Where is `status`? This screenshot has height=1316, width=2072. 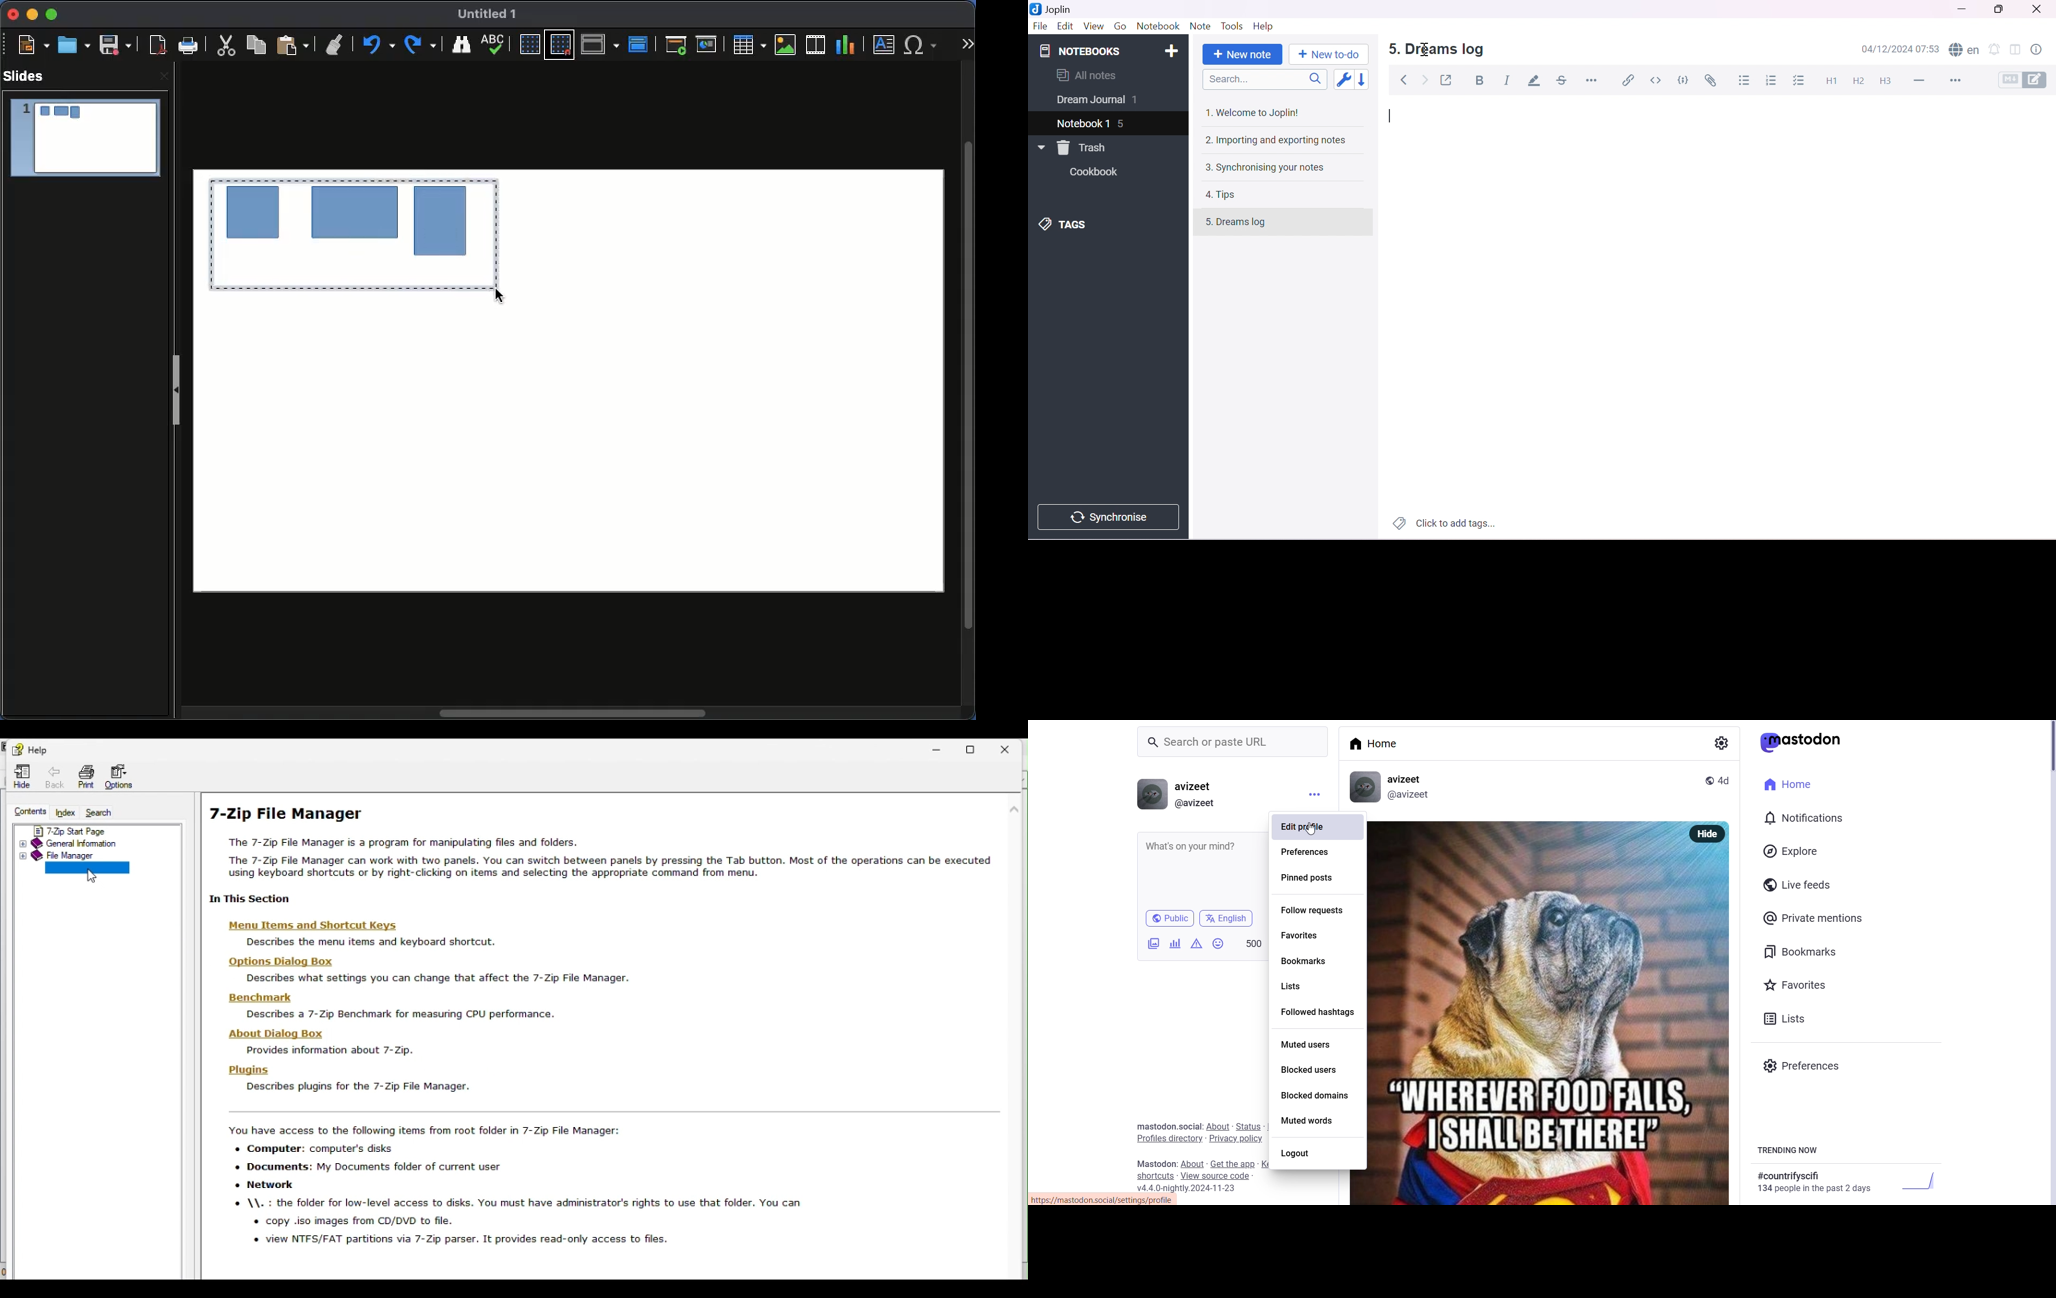 status is located at coordinates (1246, 1125).